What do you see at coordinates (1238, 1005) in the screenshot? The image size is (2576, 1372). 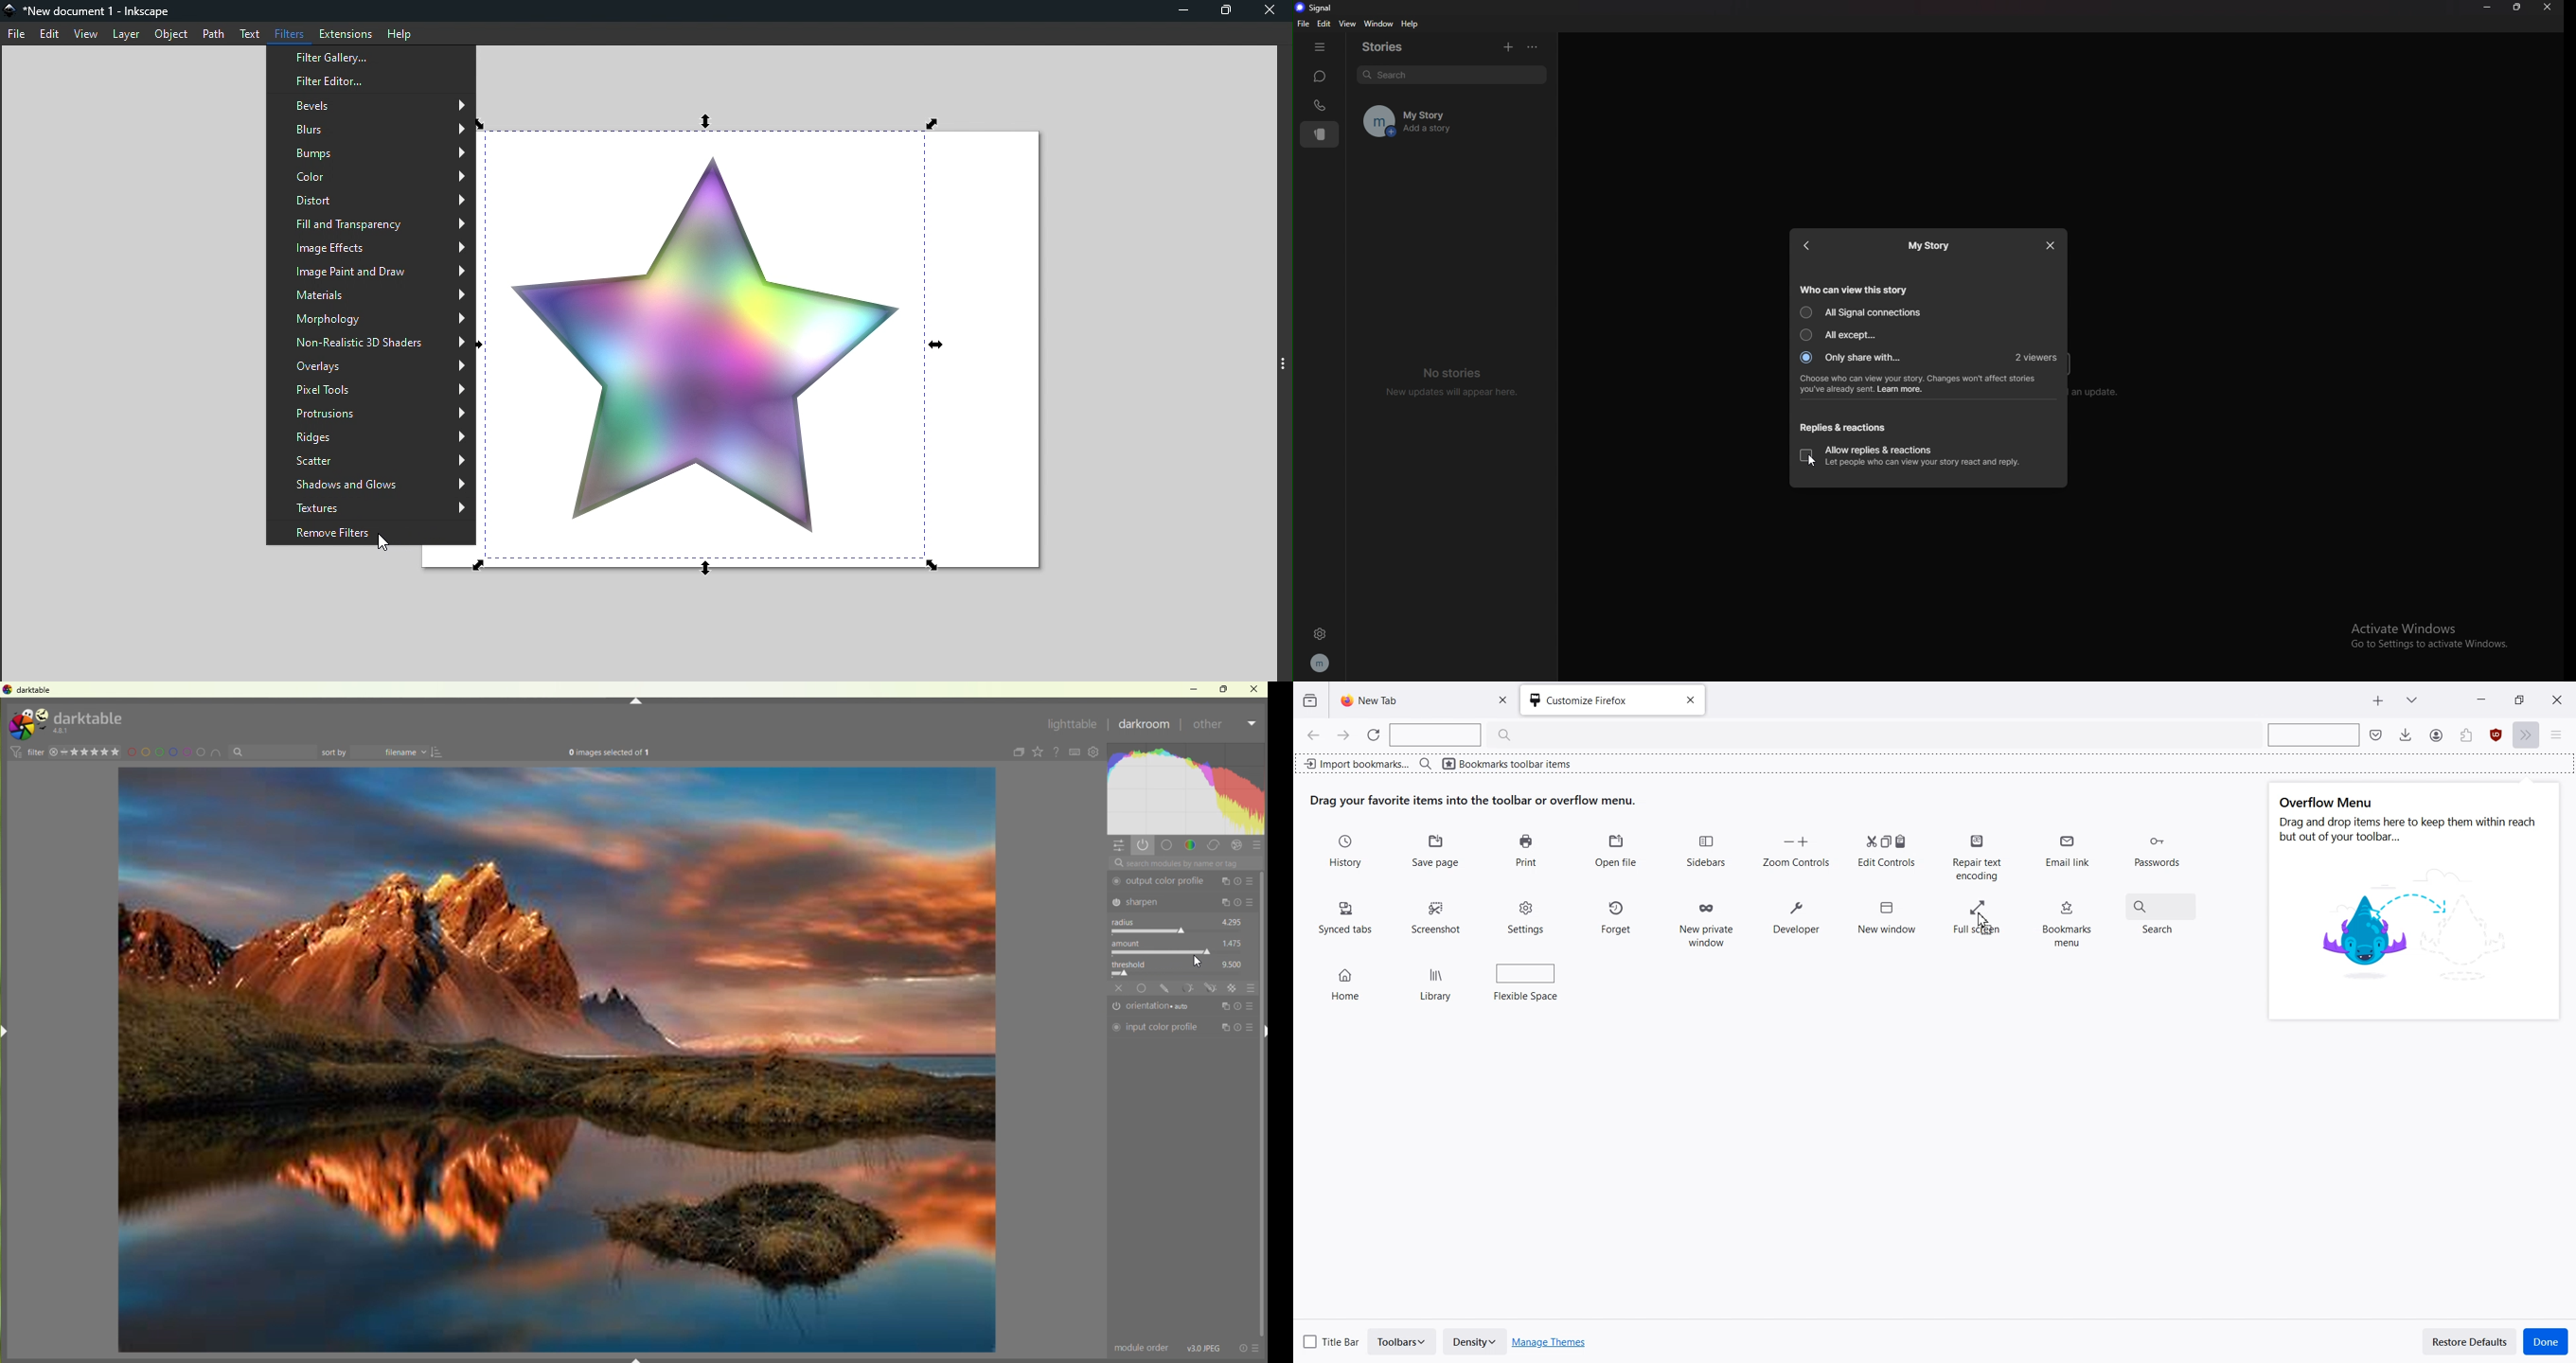 I see `copy, reset and presets` at bounding box center [1238, 1005].